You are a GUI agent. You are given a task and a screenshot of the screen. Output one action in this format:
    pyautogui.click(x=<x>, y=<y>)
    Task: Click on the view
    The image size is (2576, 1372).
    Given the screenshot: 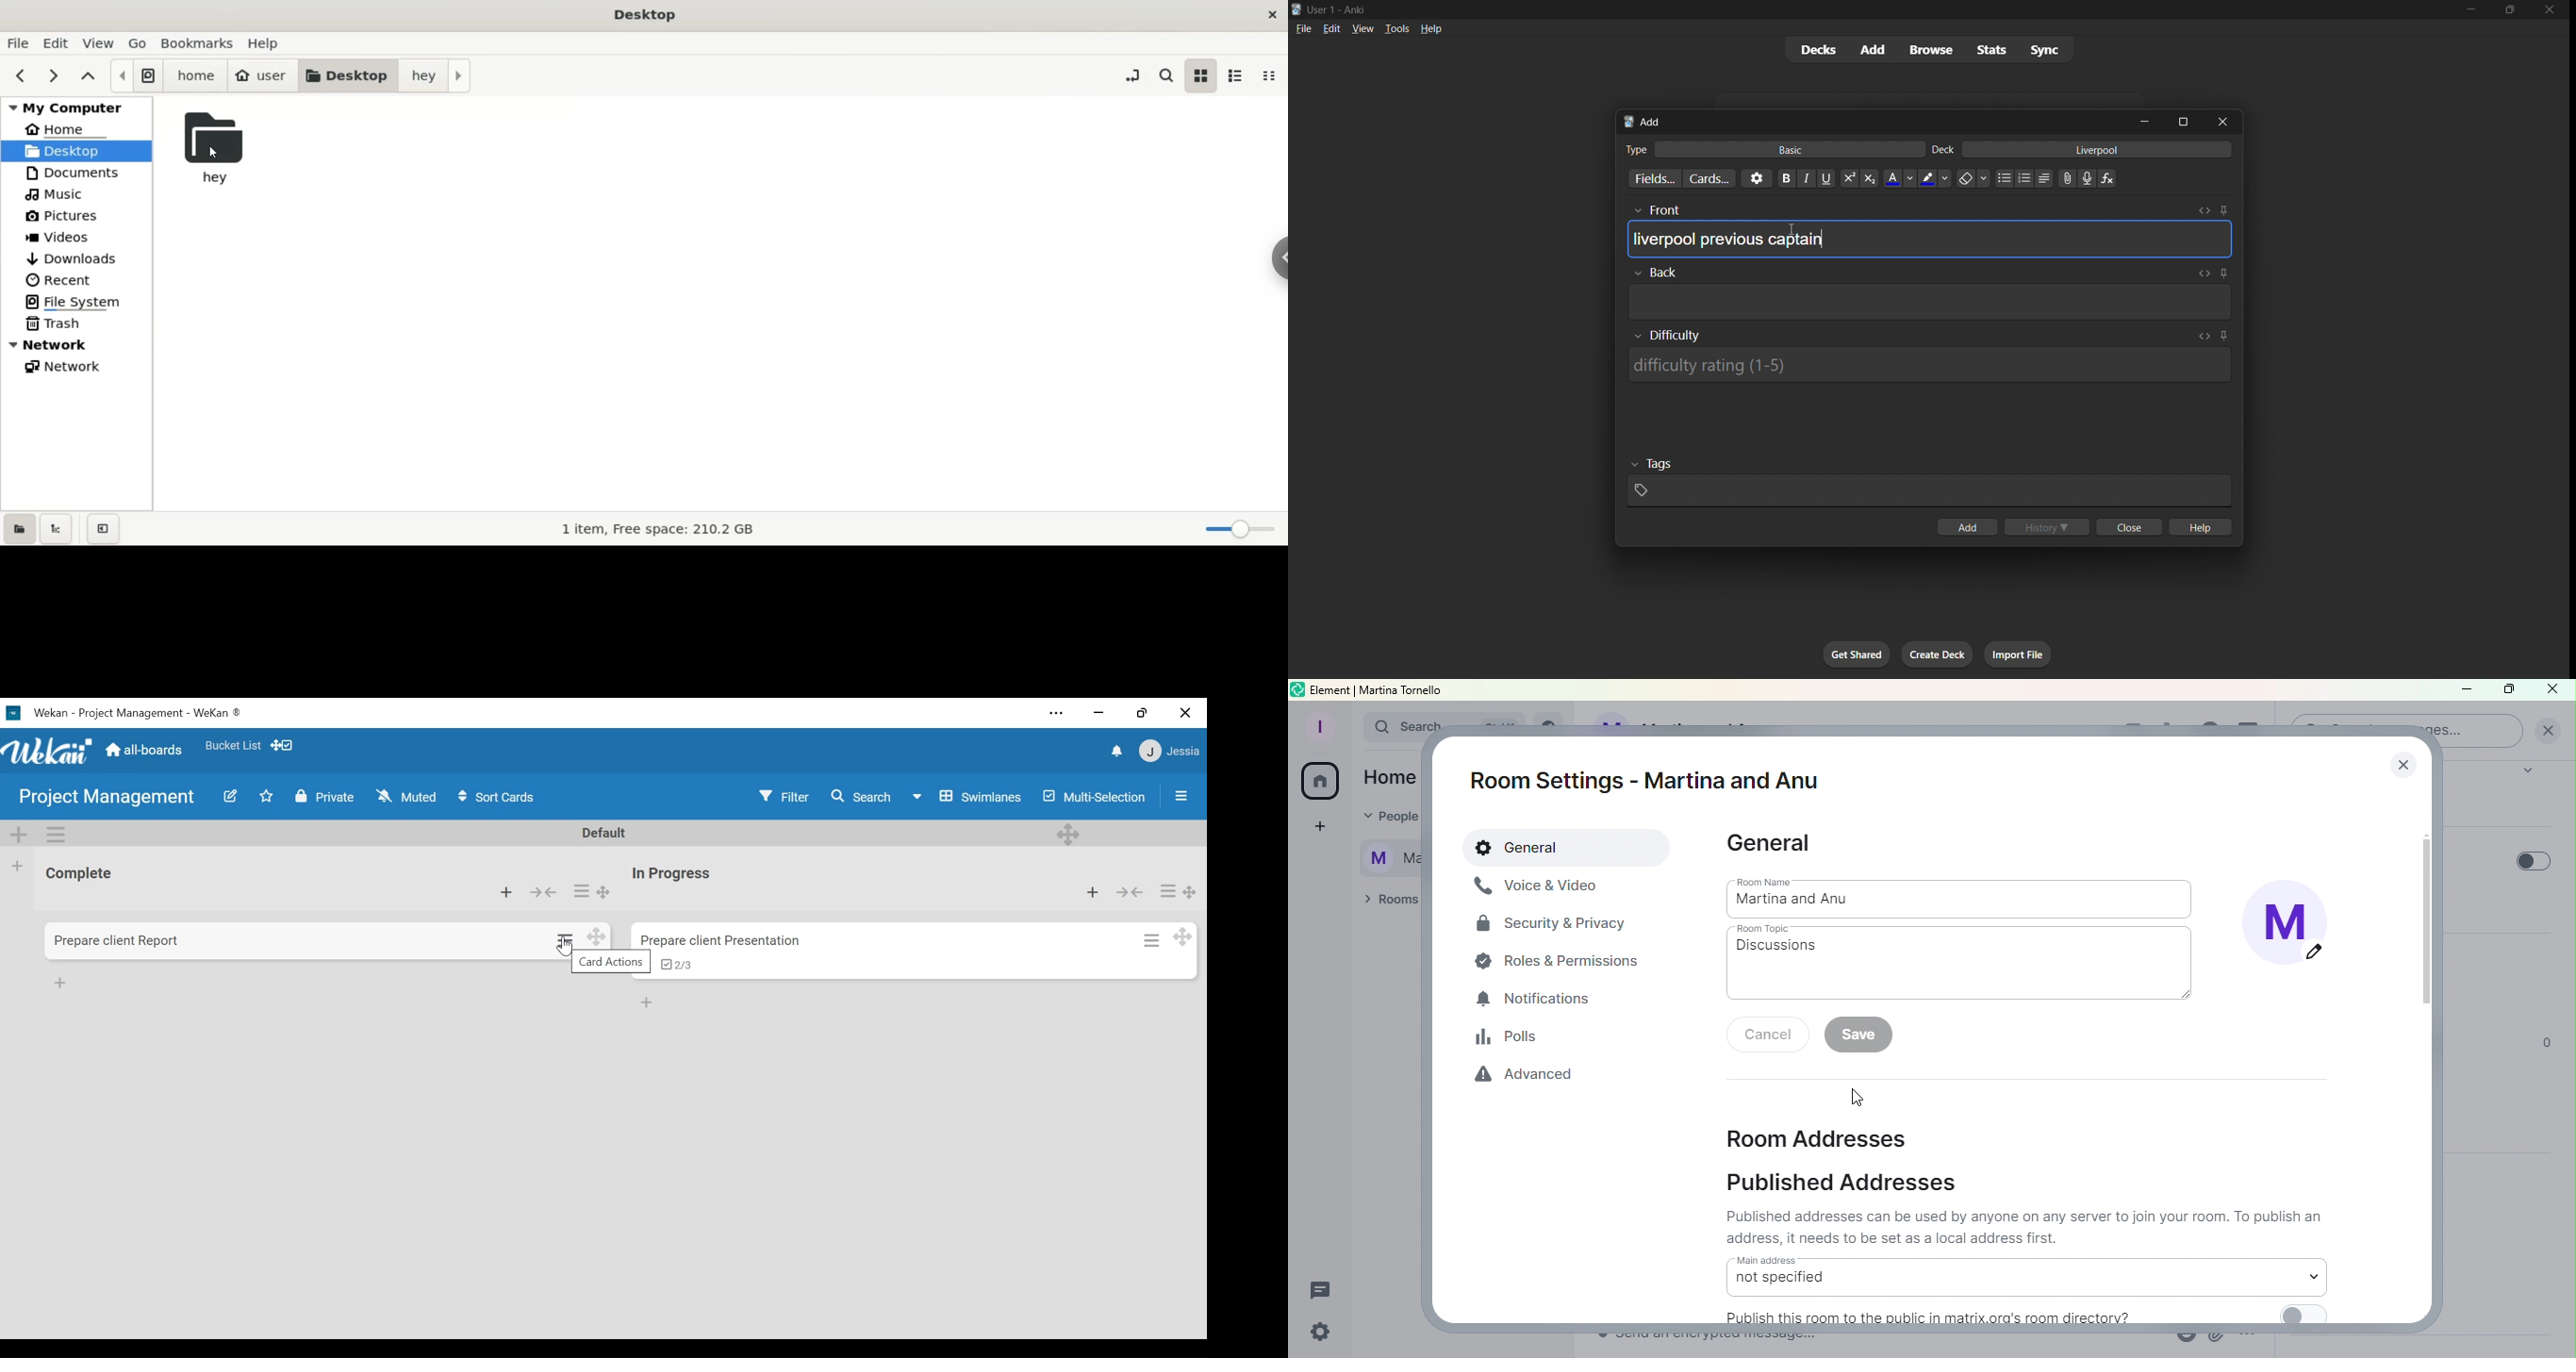 What is the action you would take?
    pyautogui.click(x=1362, y=28)
    